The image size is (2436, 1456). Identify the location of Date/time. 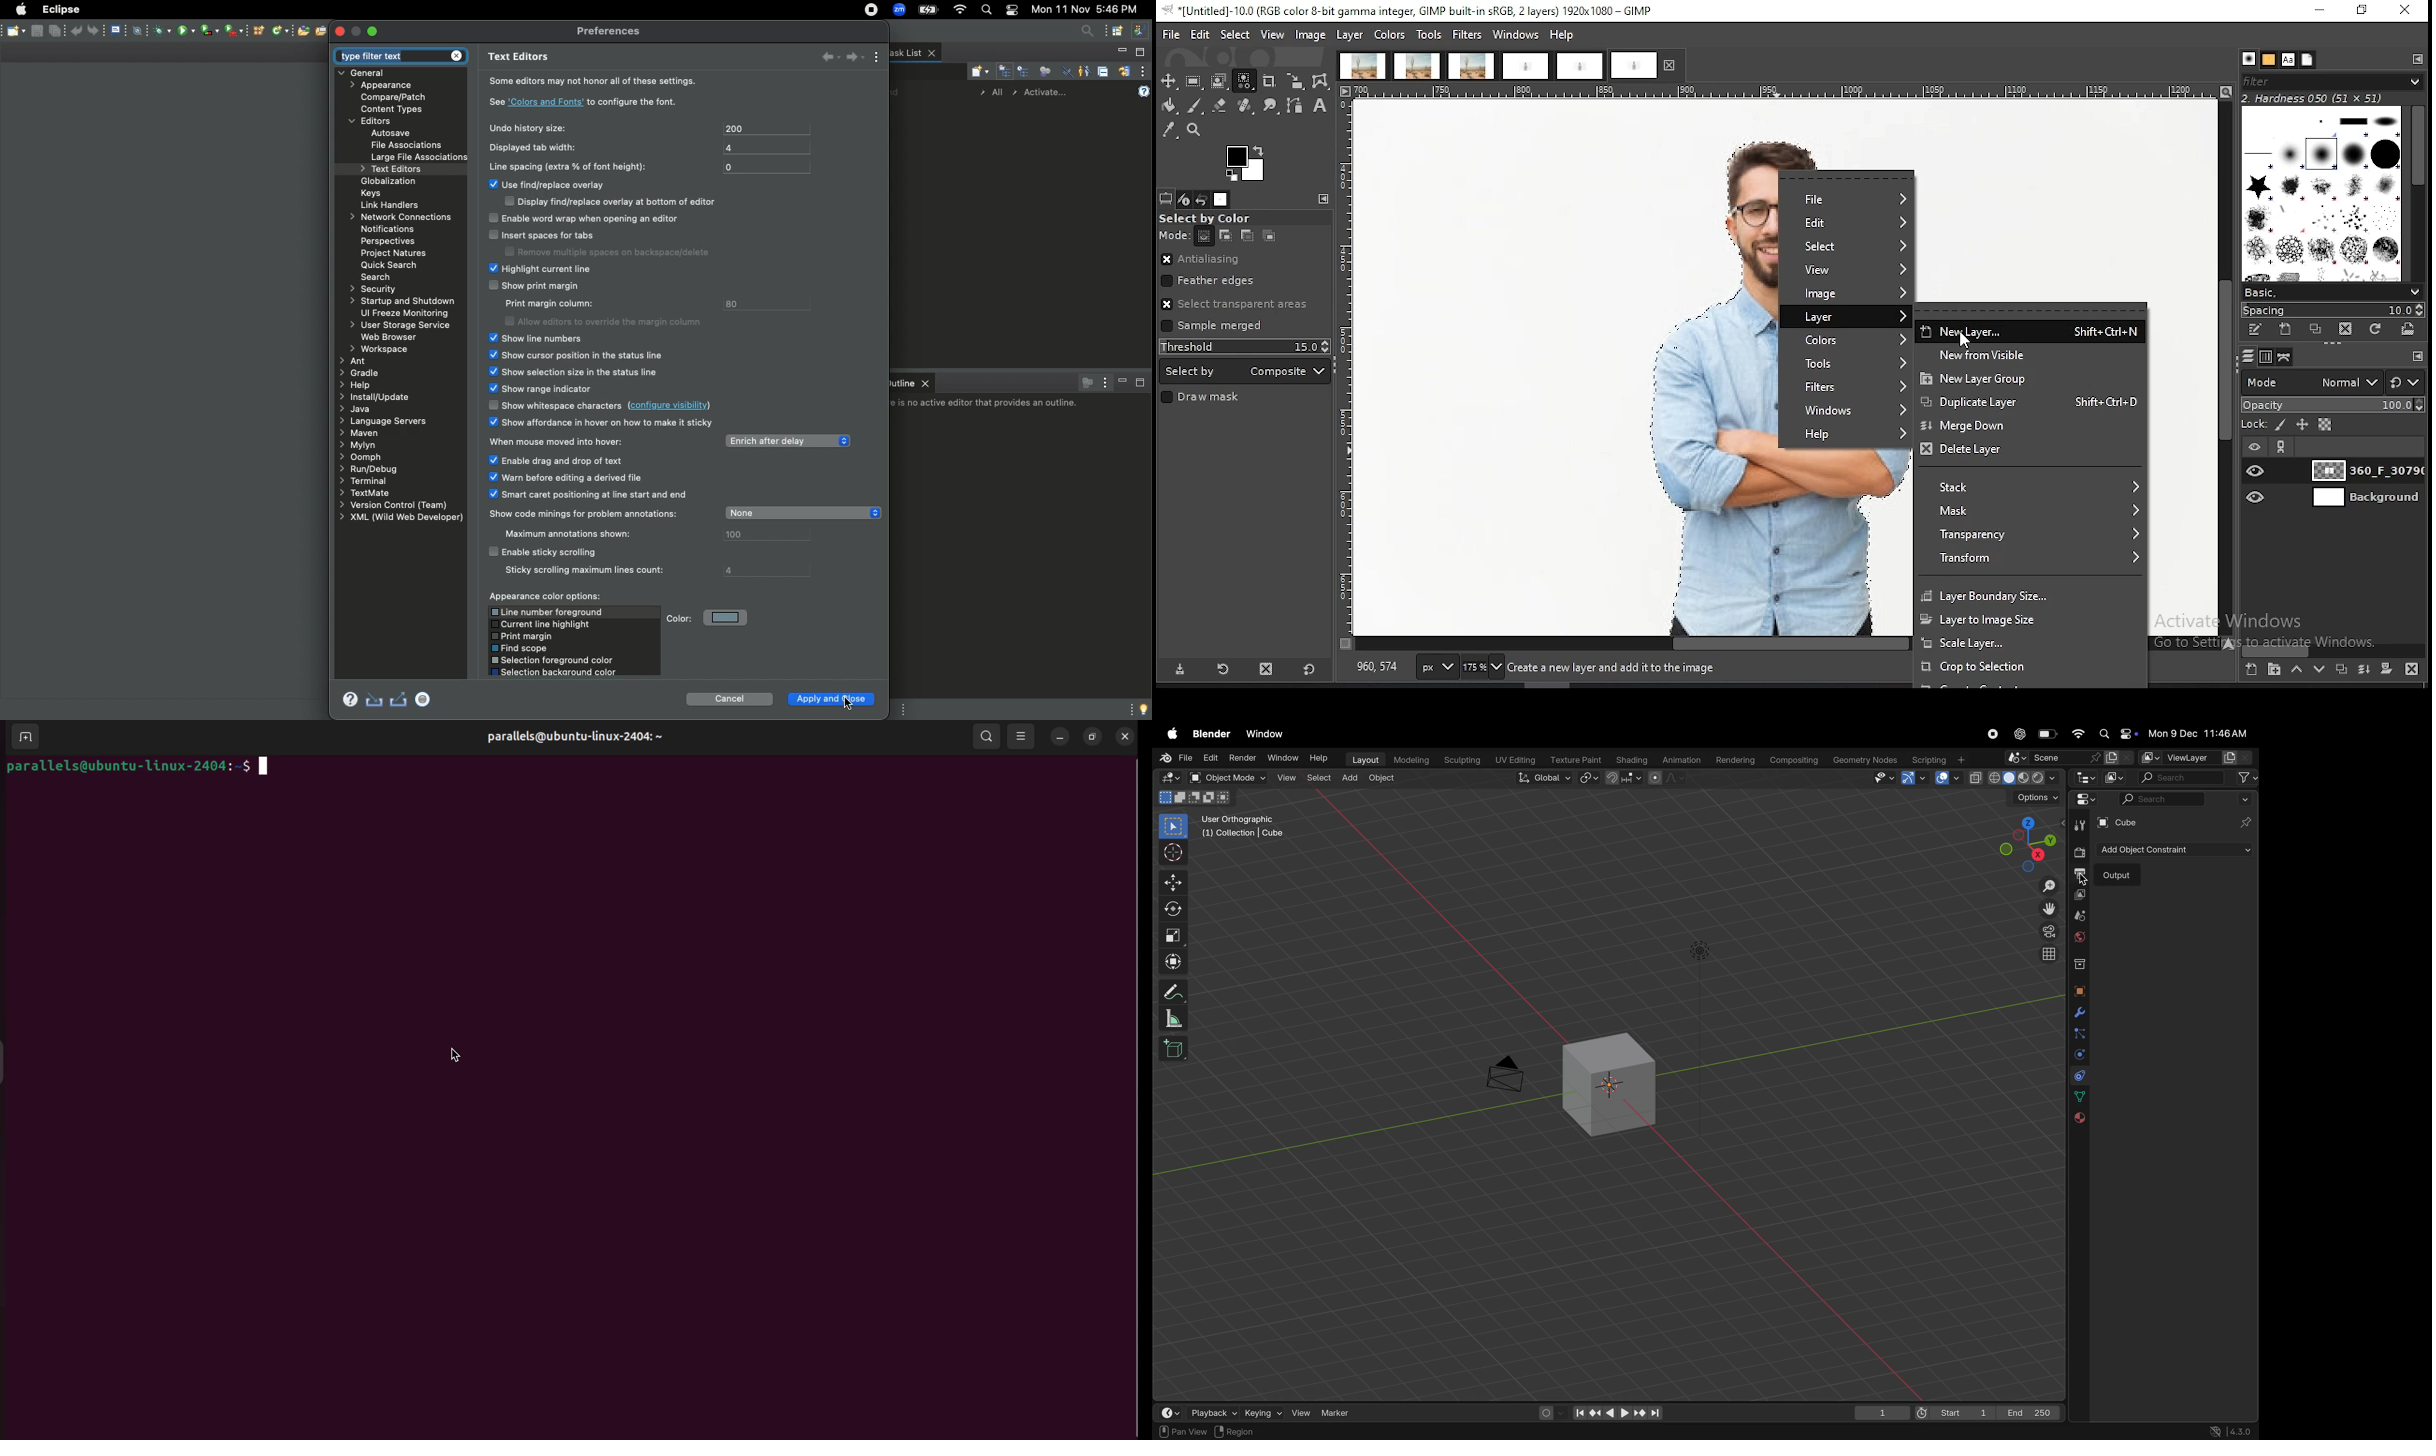
(1090, 10).